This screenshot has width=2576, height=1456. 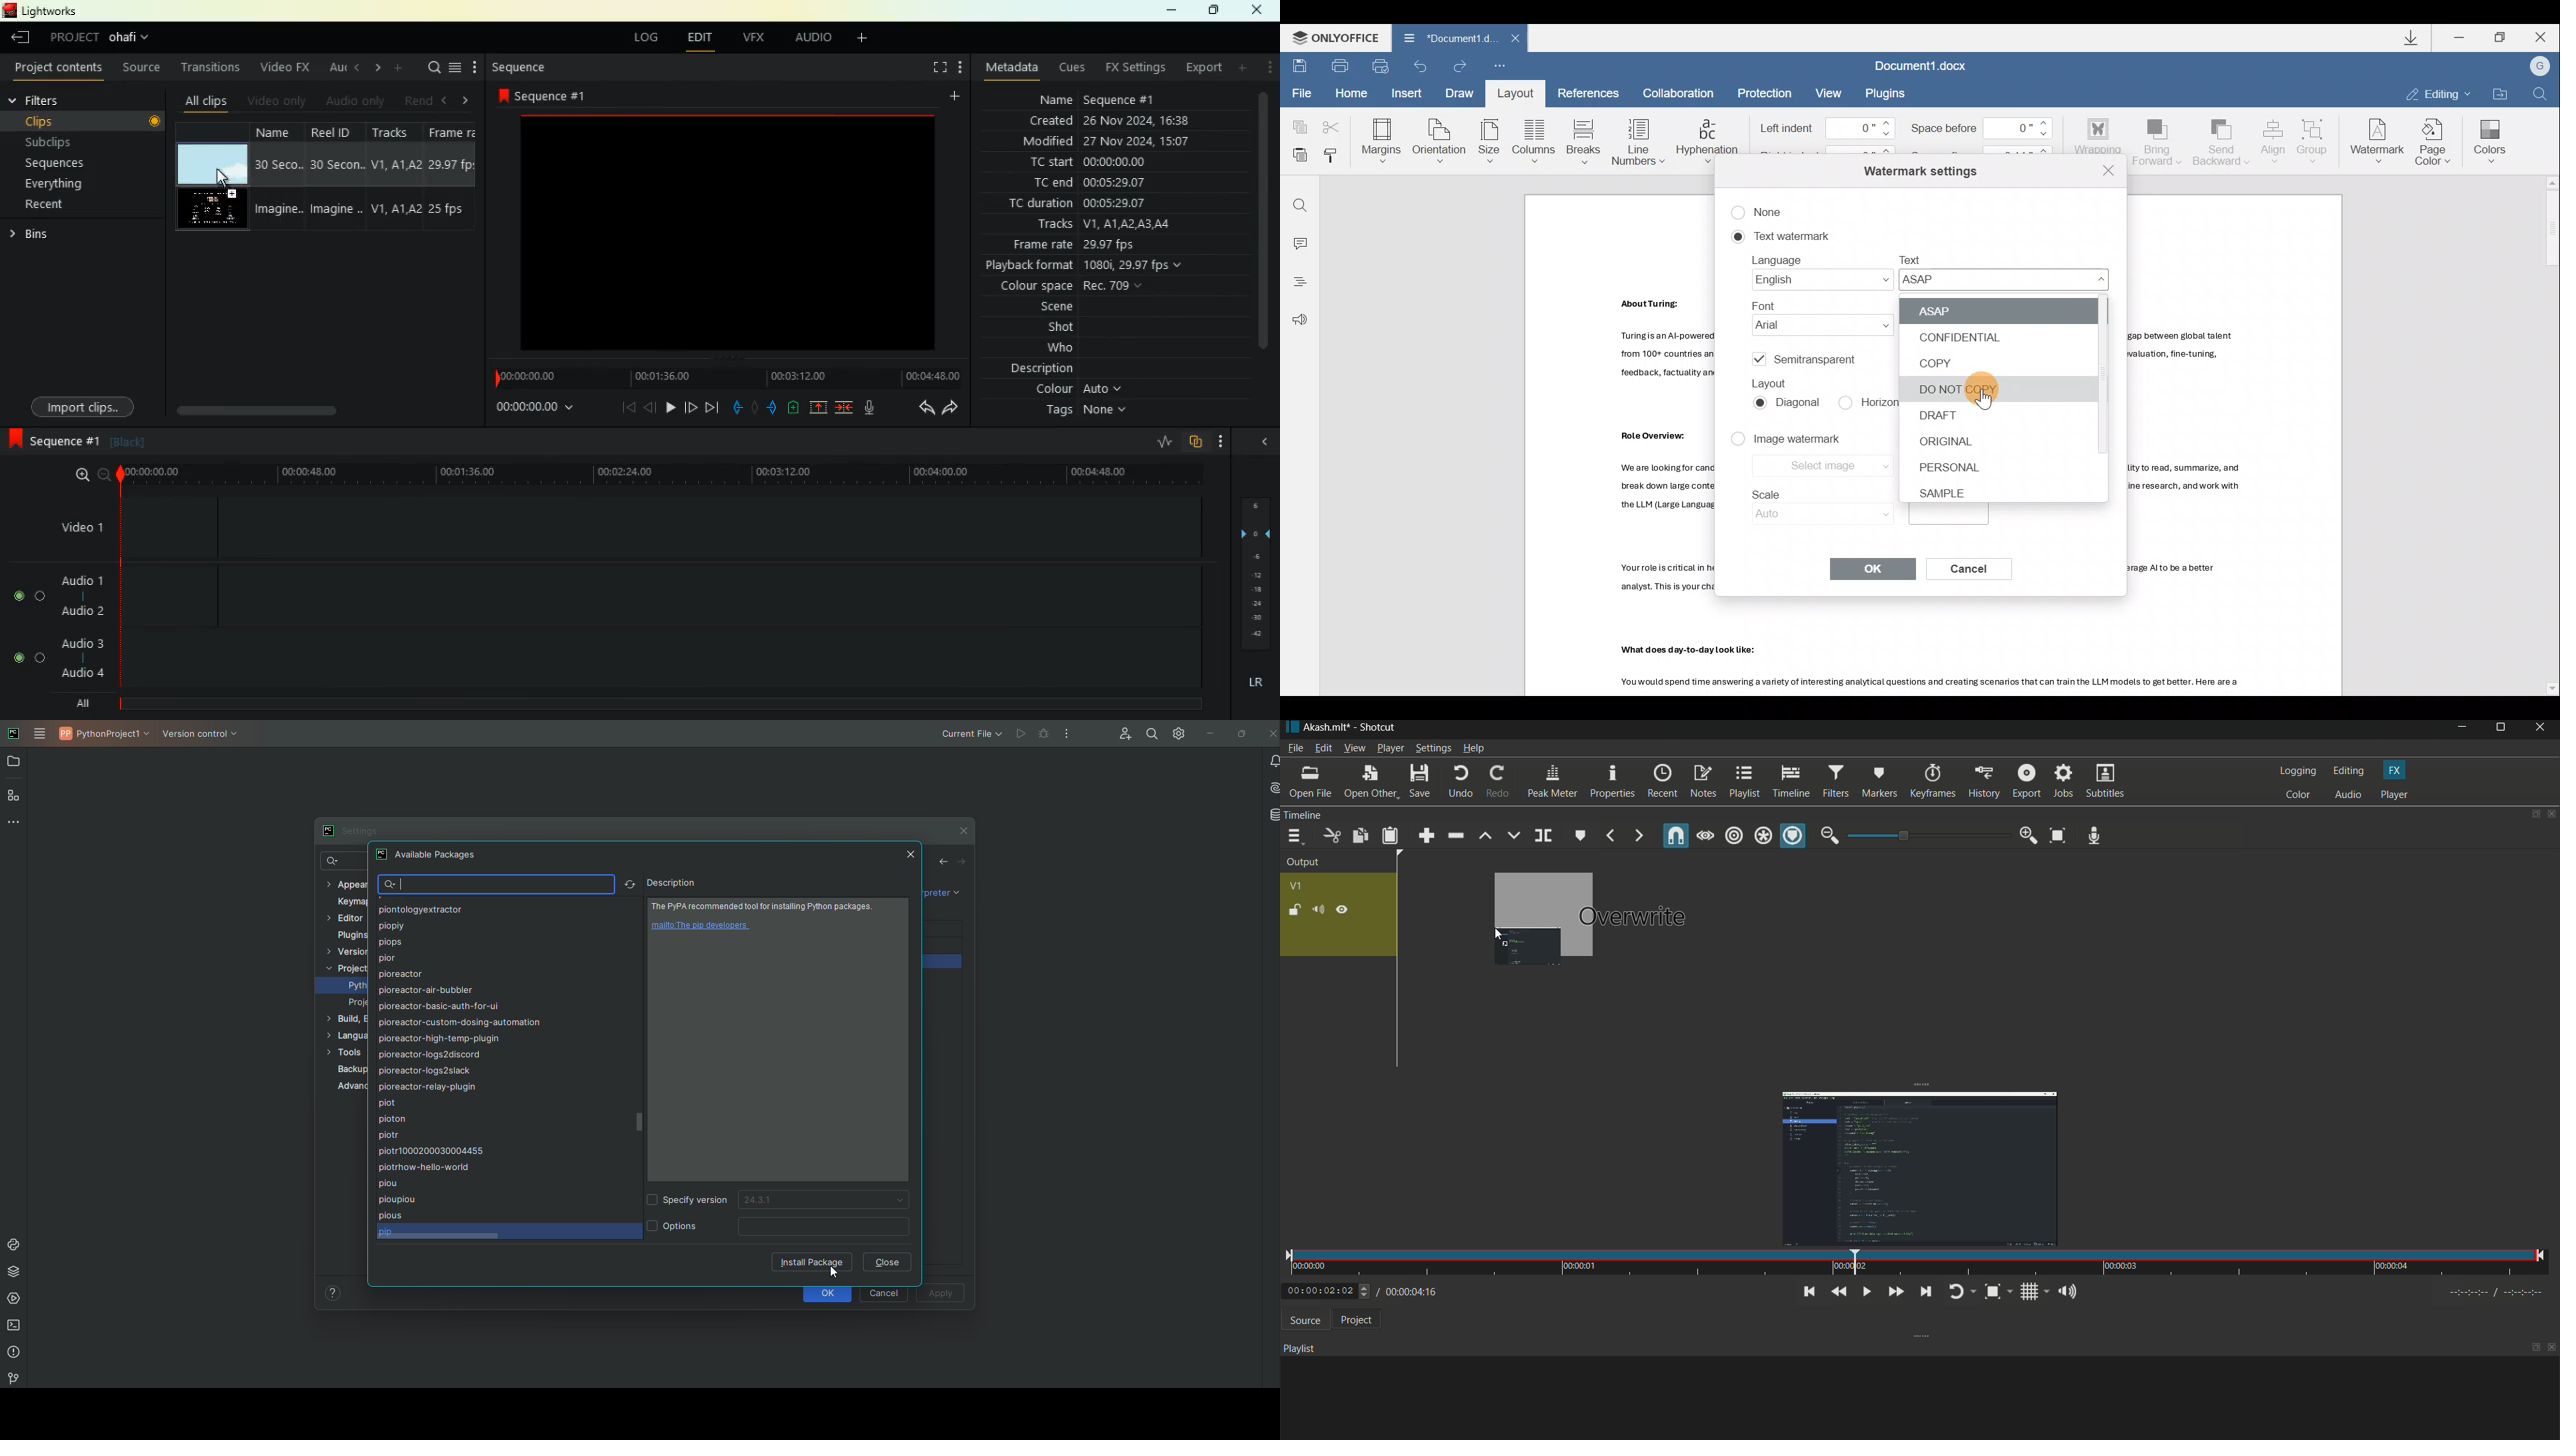 What do you see at coordinates (42, 733) in the screenshot?
I see `Main Menu` at bounding box center [42, 733].